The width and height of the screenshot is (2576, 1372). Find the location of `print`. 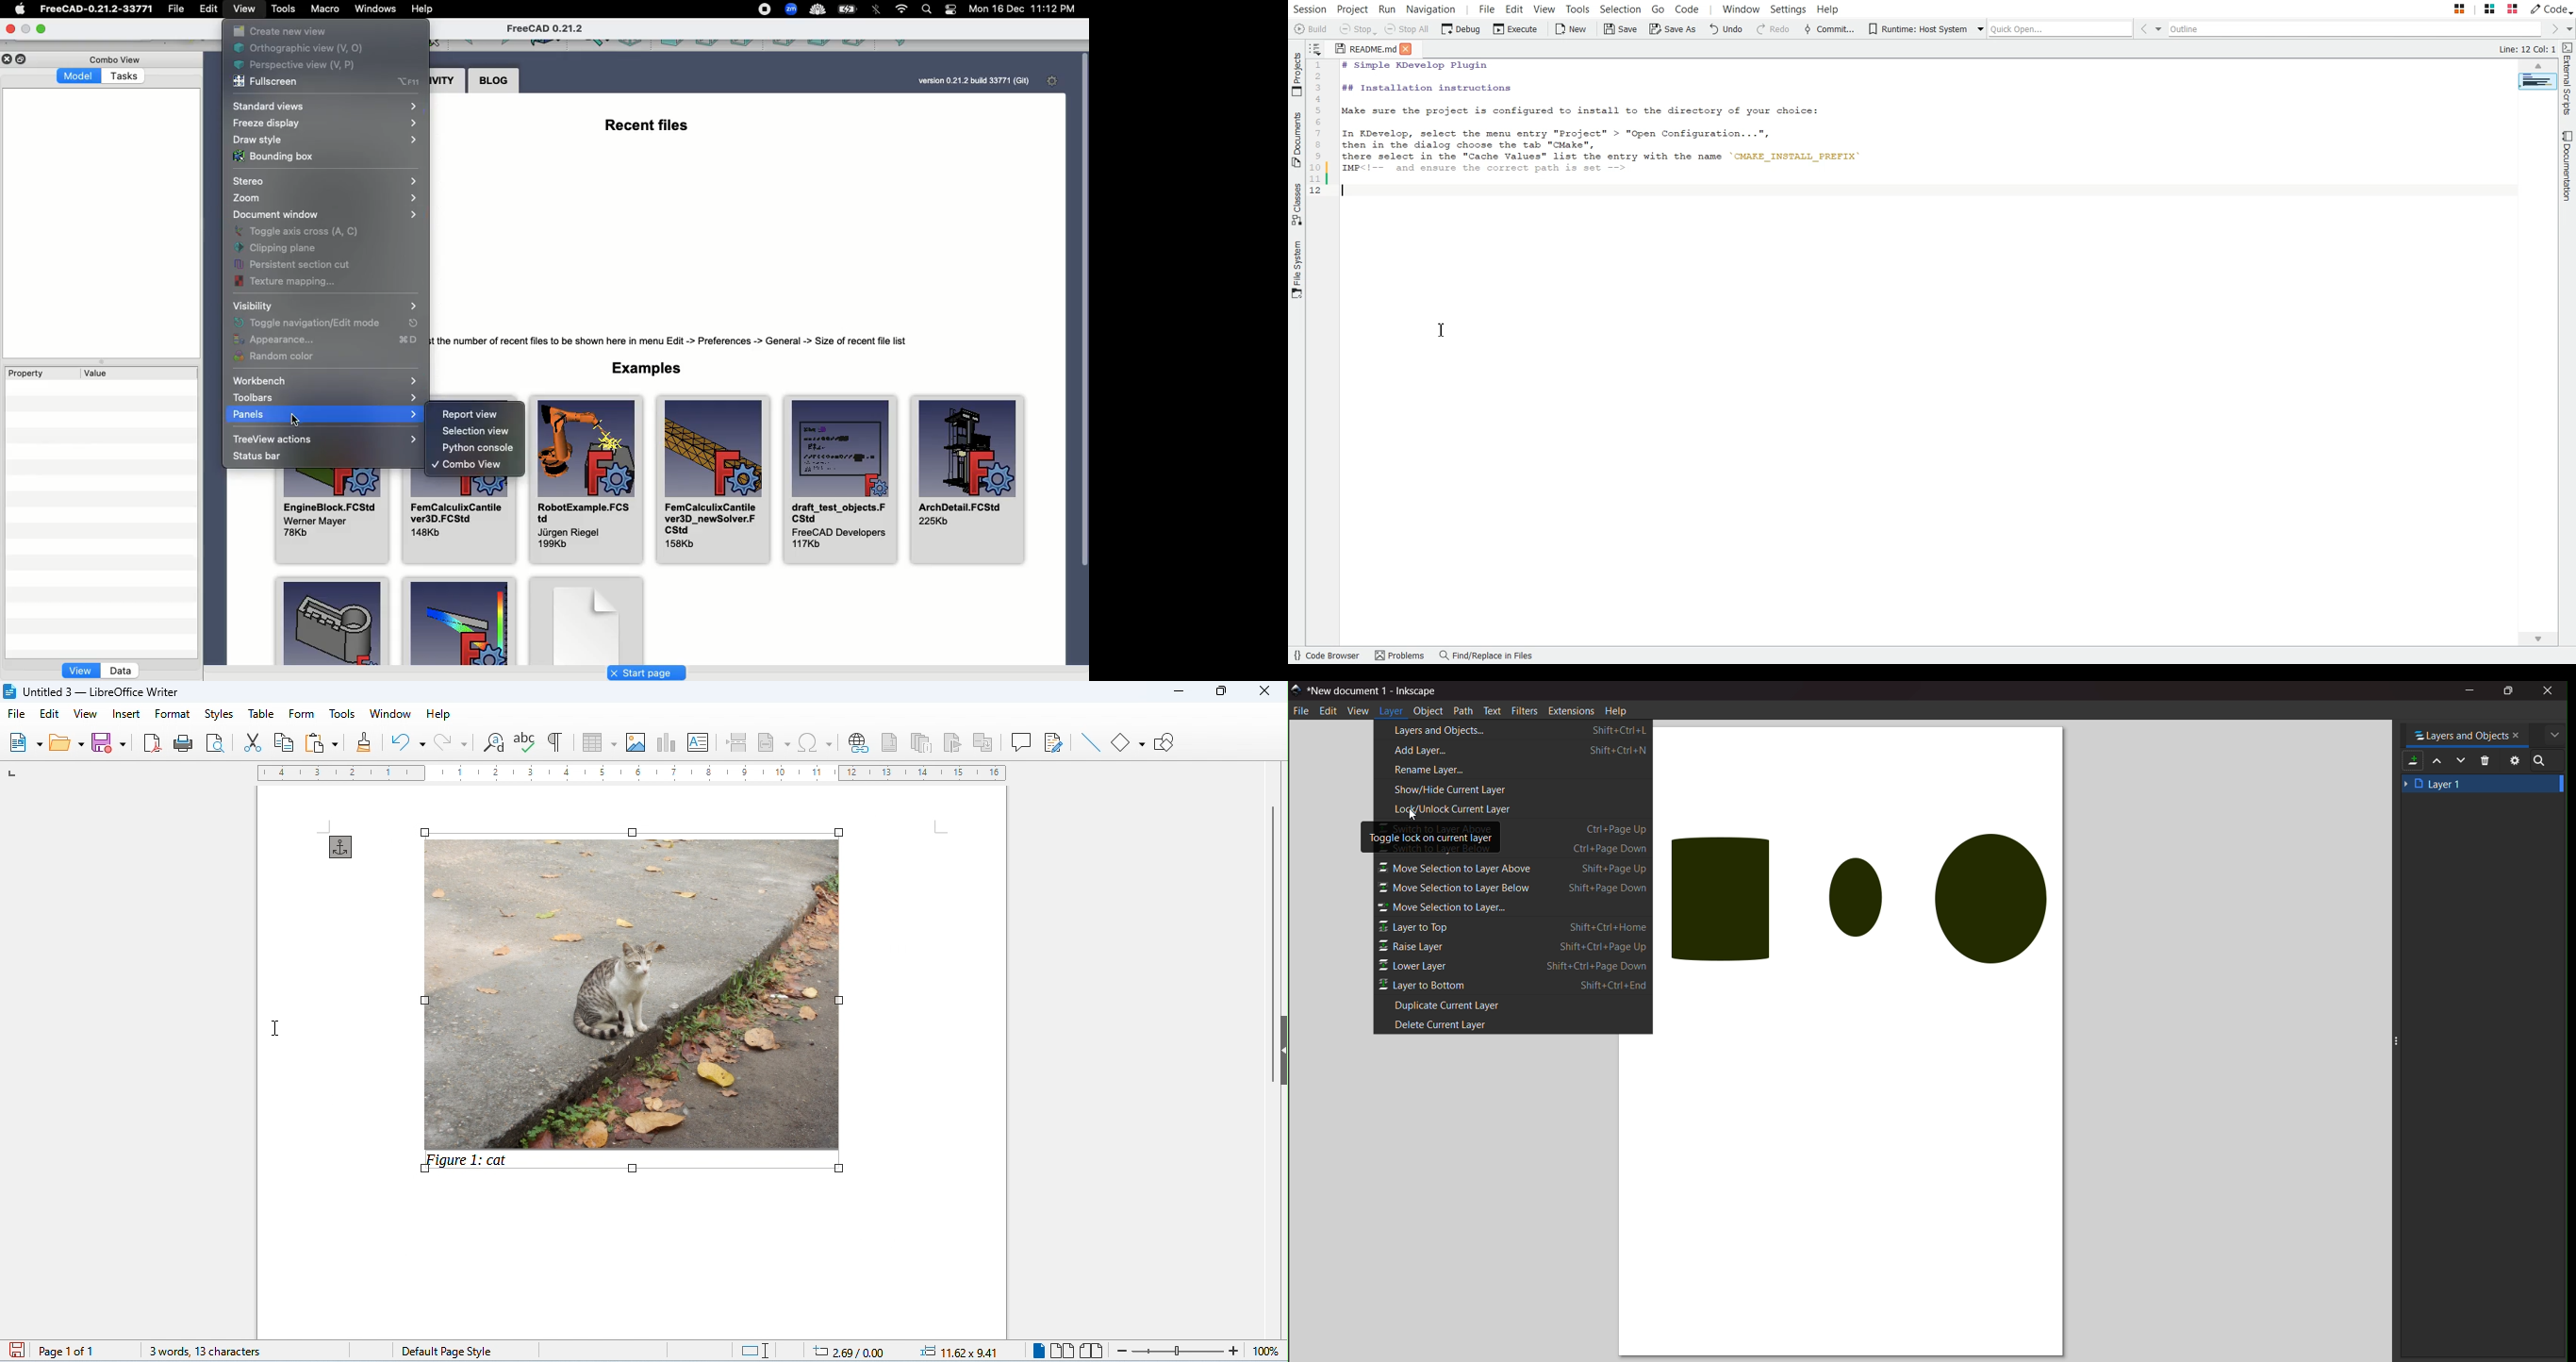

print is located at coordinates (186, 743).